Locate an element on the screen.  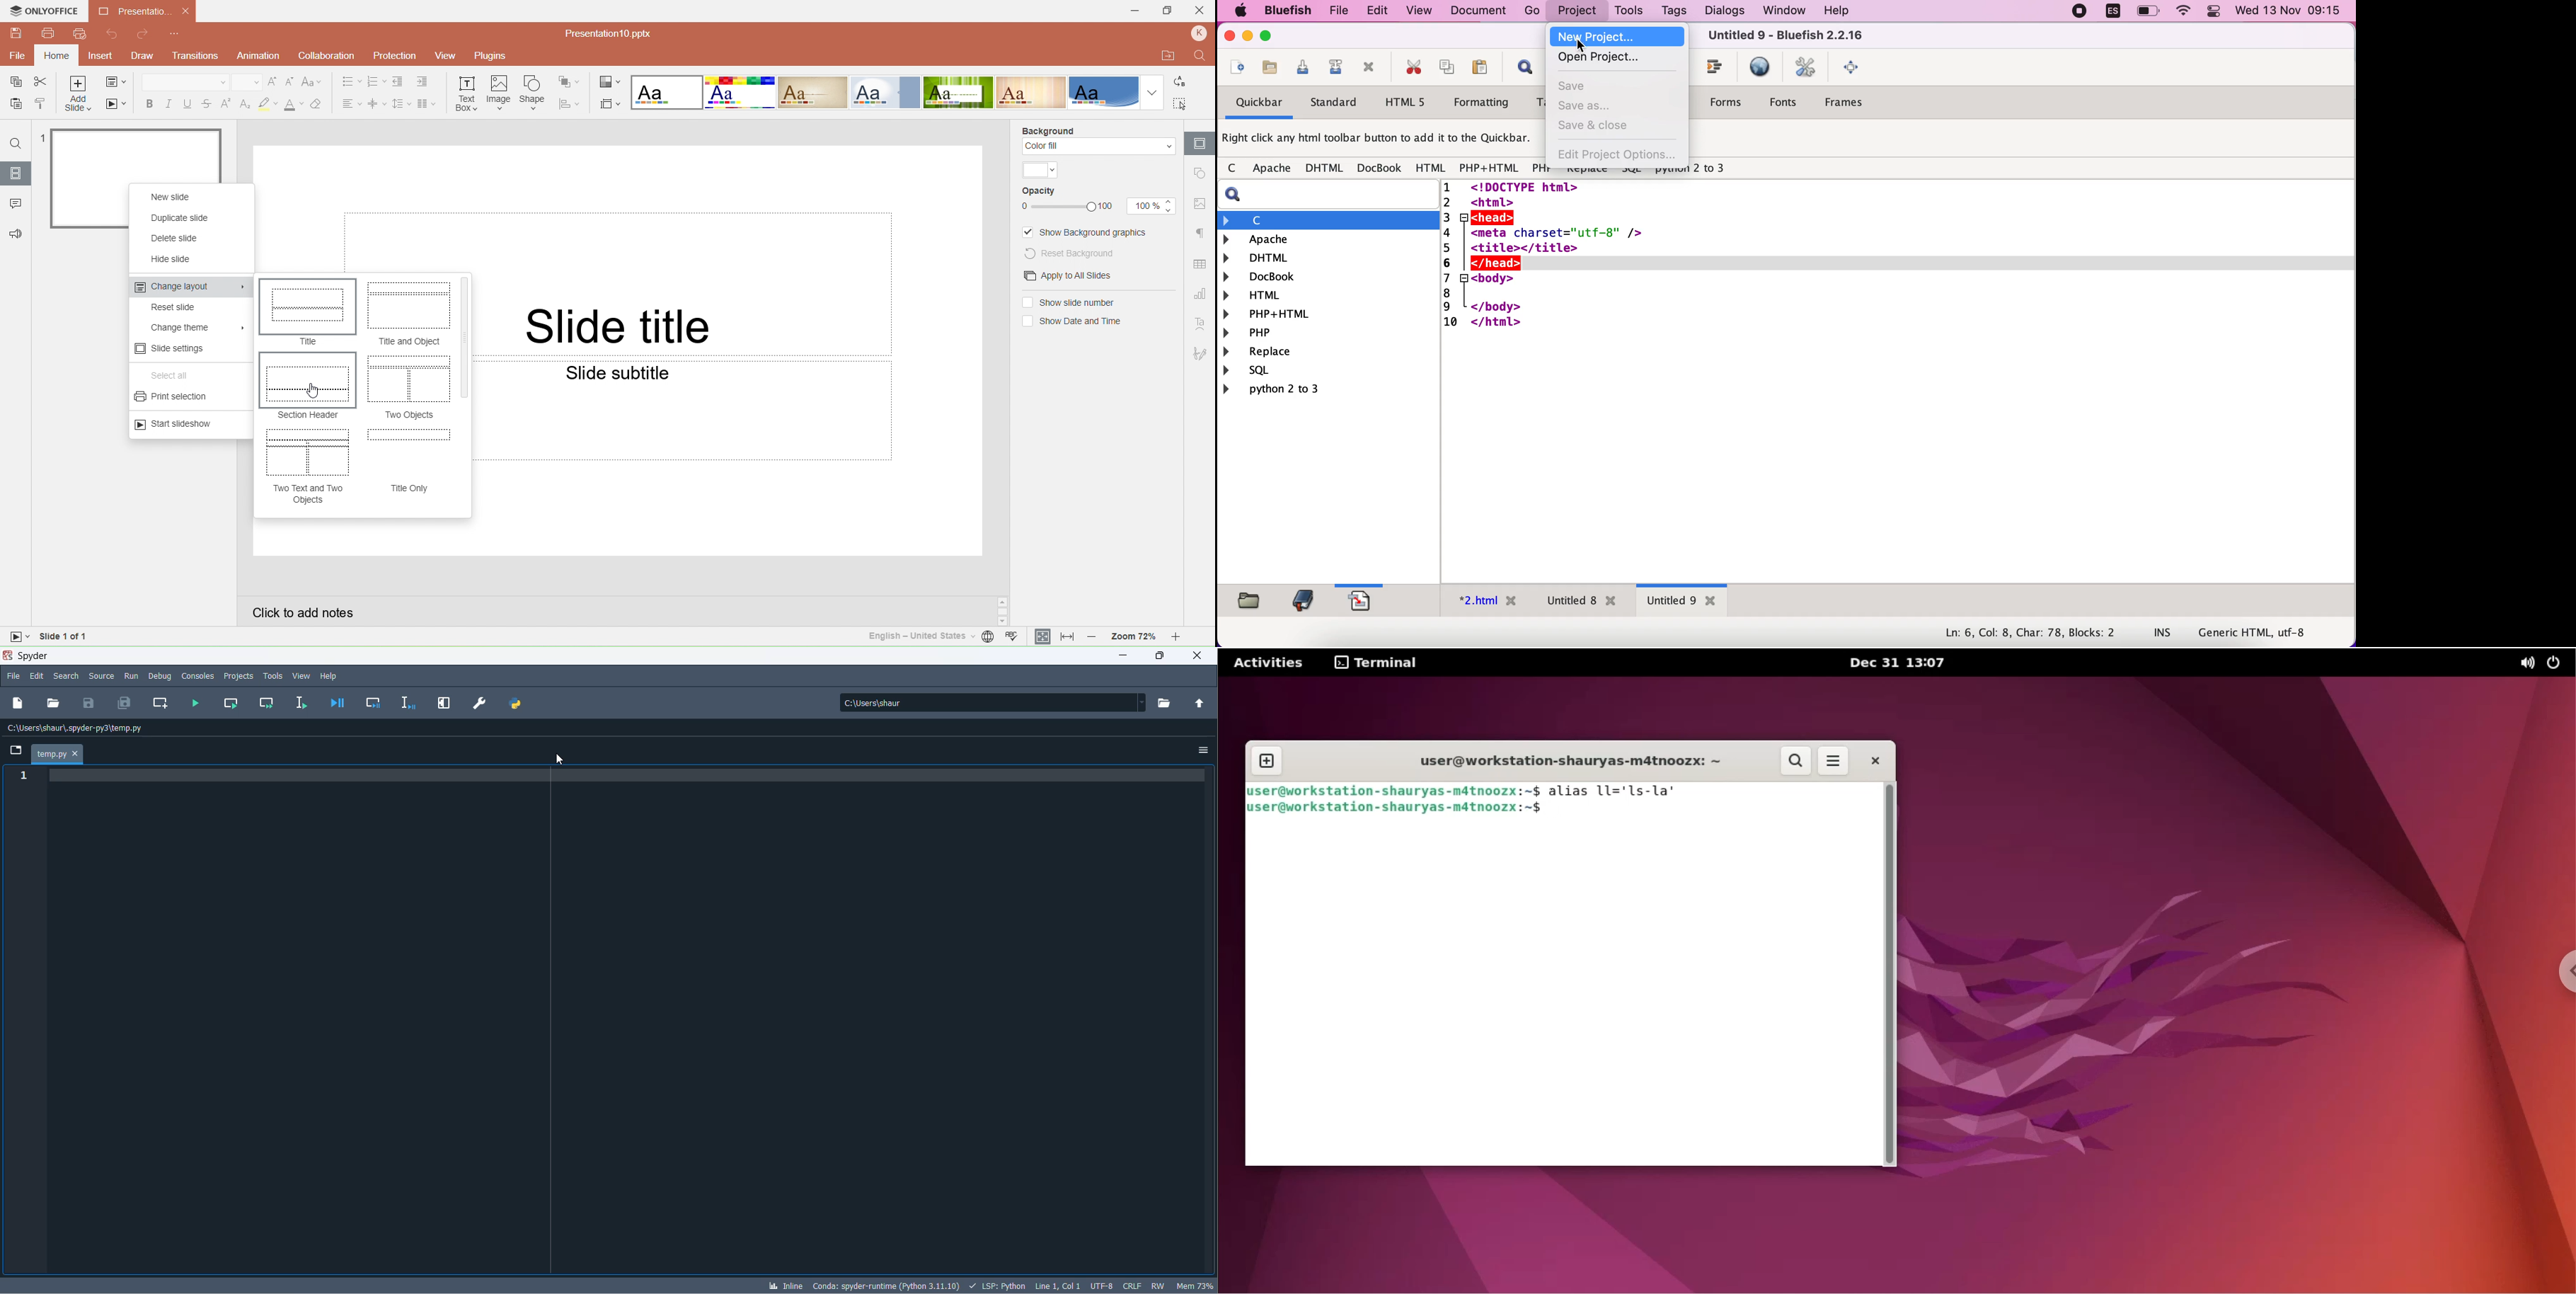
Insert image is located at coordinates (499, 93).